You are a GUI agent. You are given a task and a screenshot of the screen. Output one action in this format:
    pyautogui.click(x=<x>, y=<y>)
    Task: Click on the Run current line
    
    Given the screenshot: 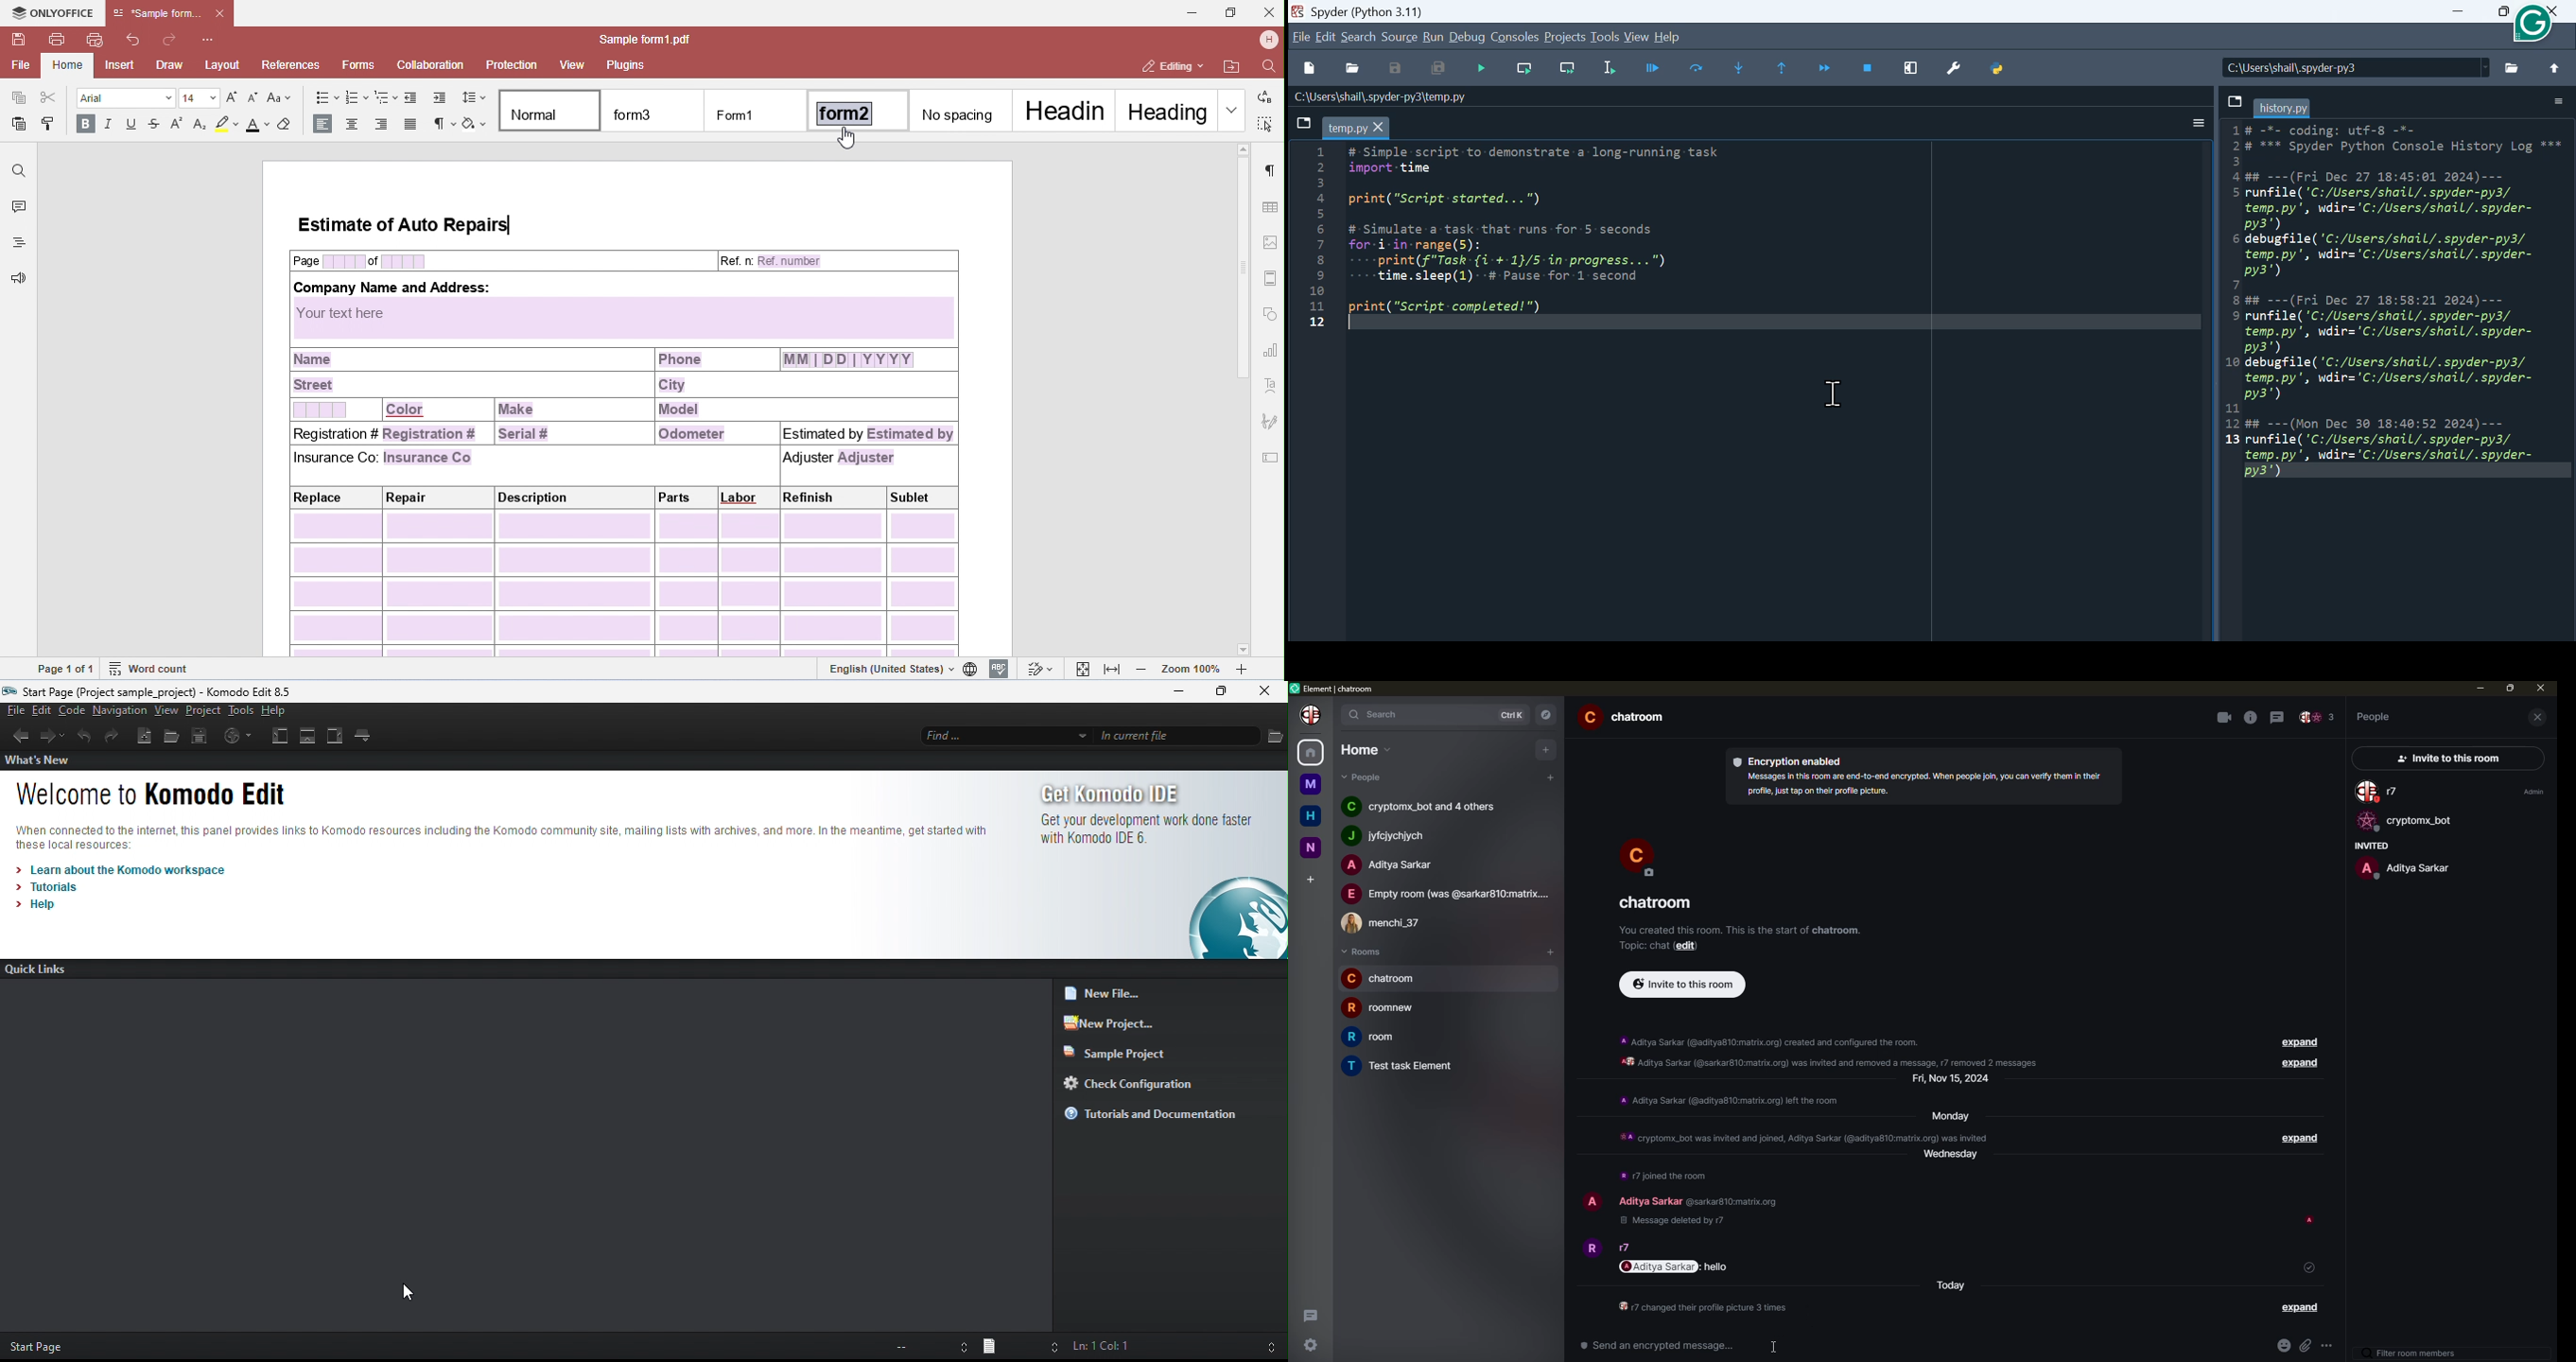 What is the action you would take?
    pyautogui.click(x=1525, y=70)
    